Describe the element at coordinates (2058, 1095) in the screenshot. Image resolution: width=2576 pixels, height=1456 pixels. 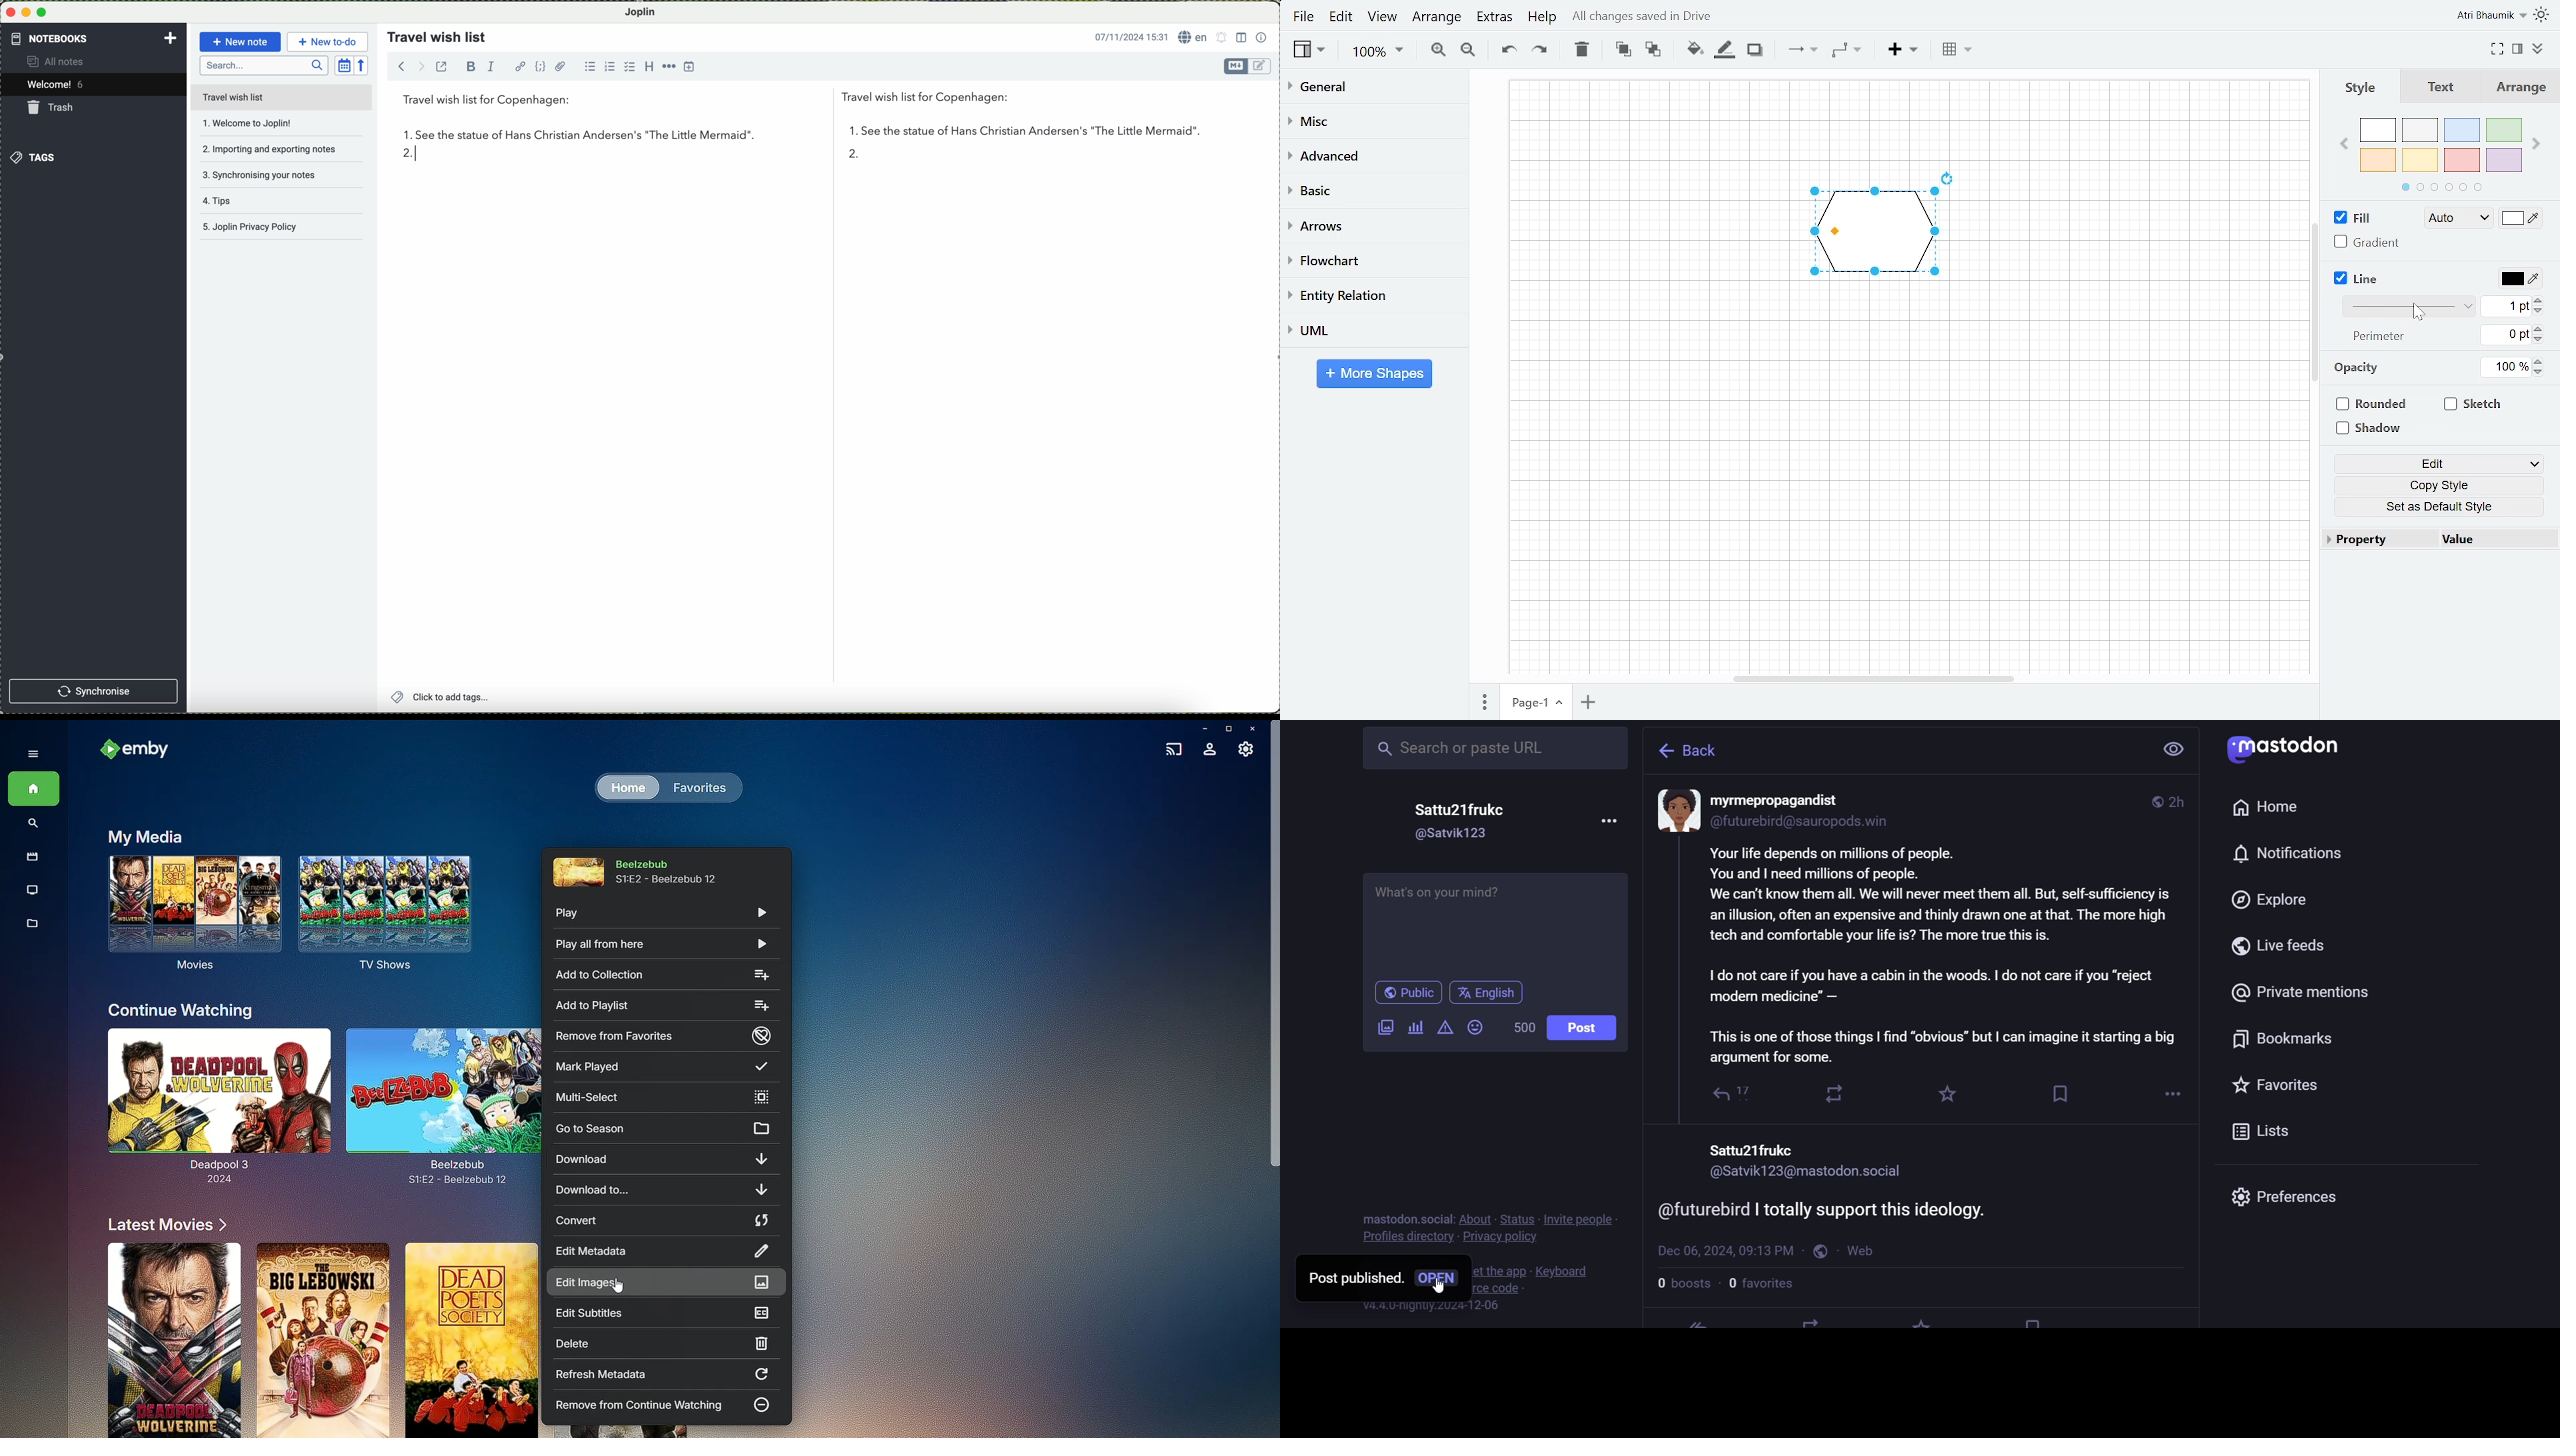
I see `bookmark` at that location.